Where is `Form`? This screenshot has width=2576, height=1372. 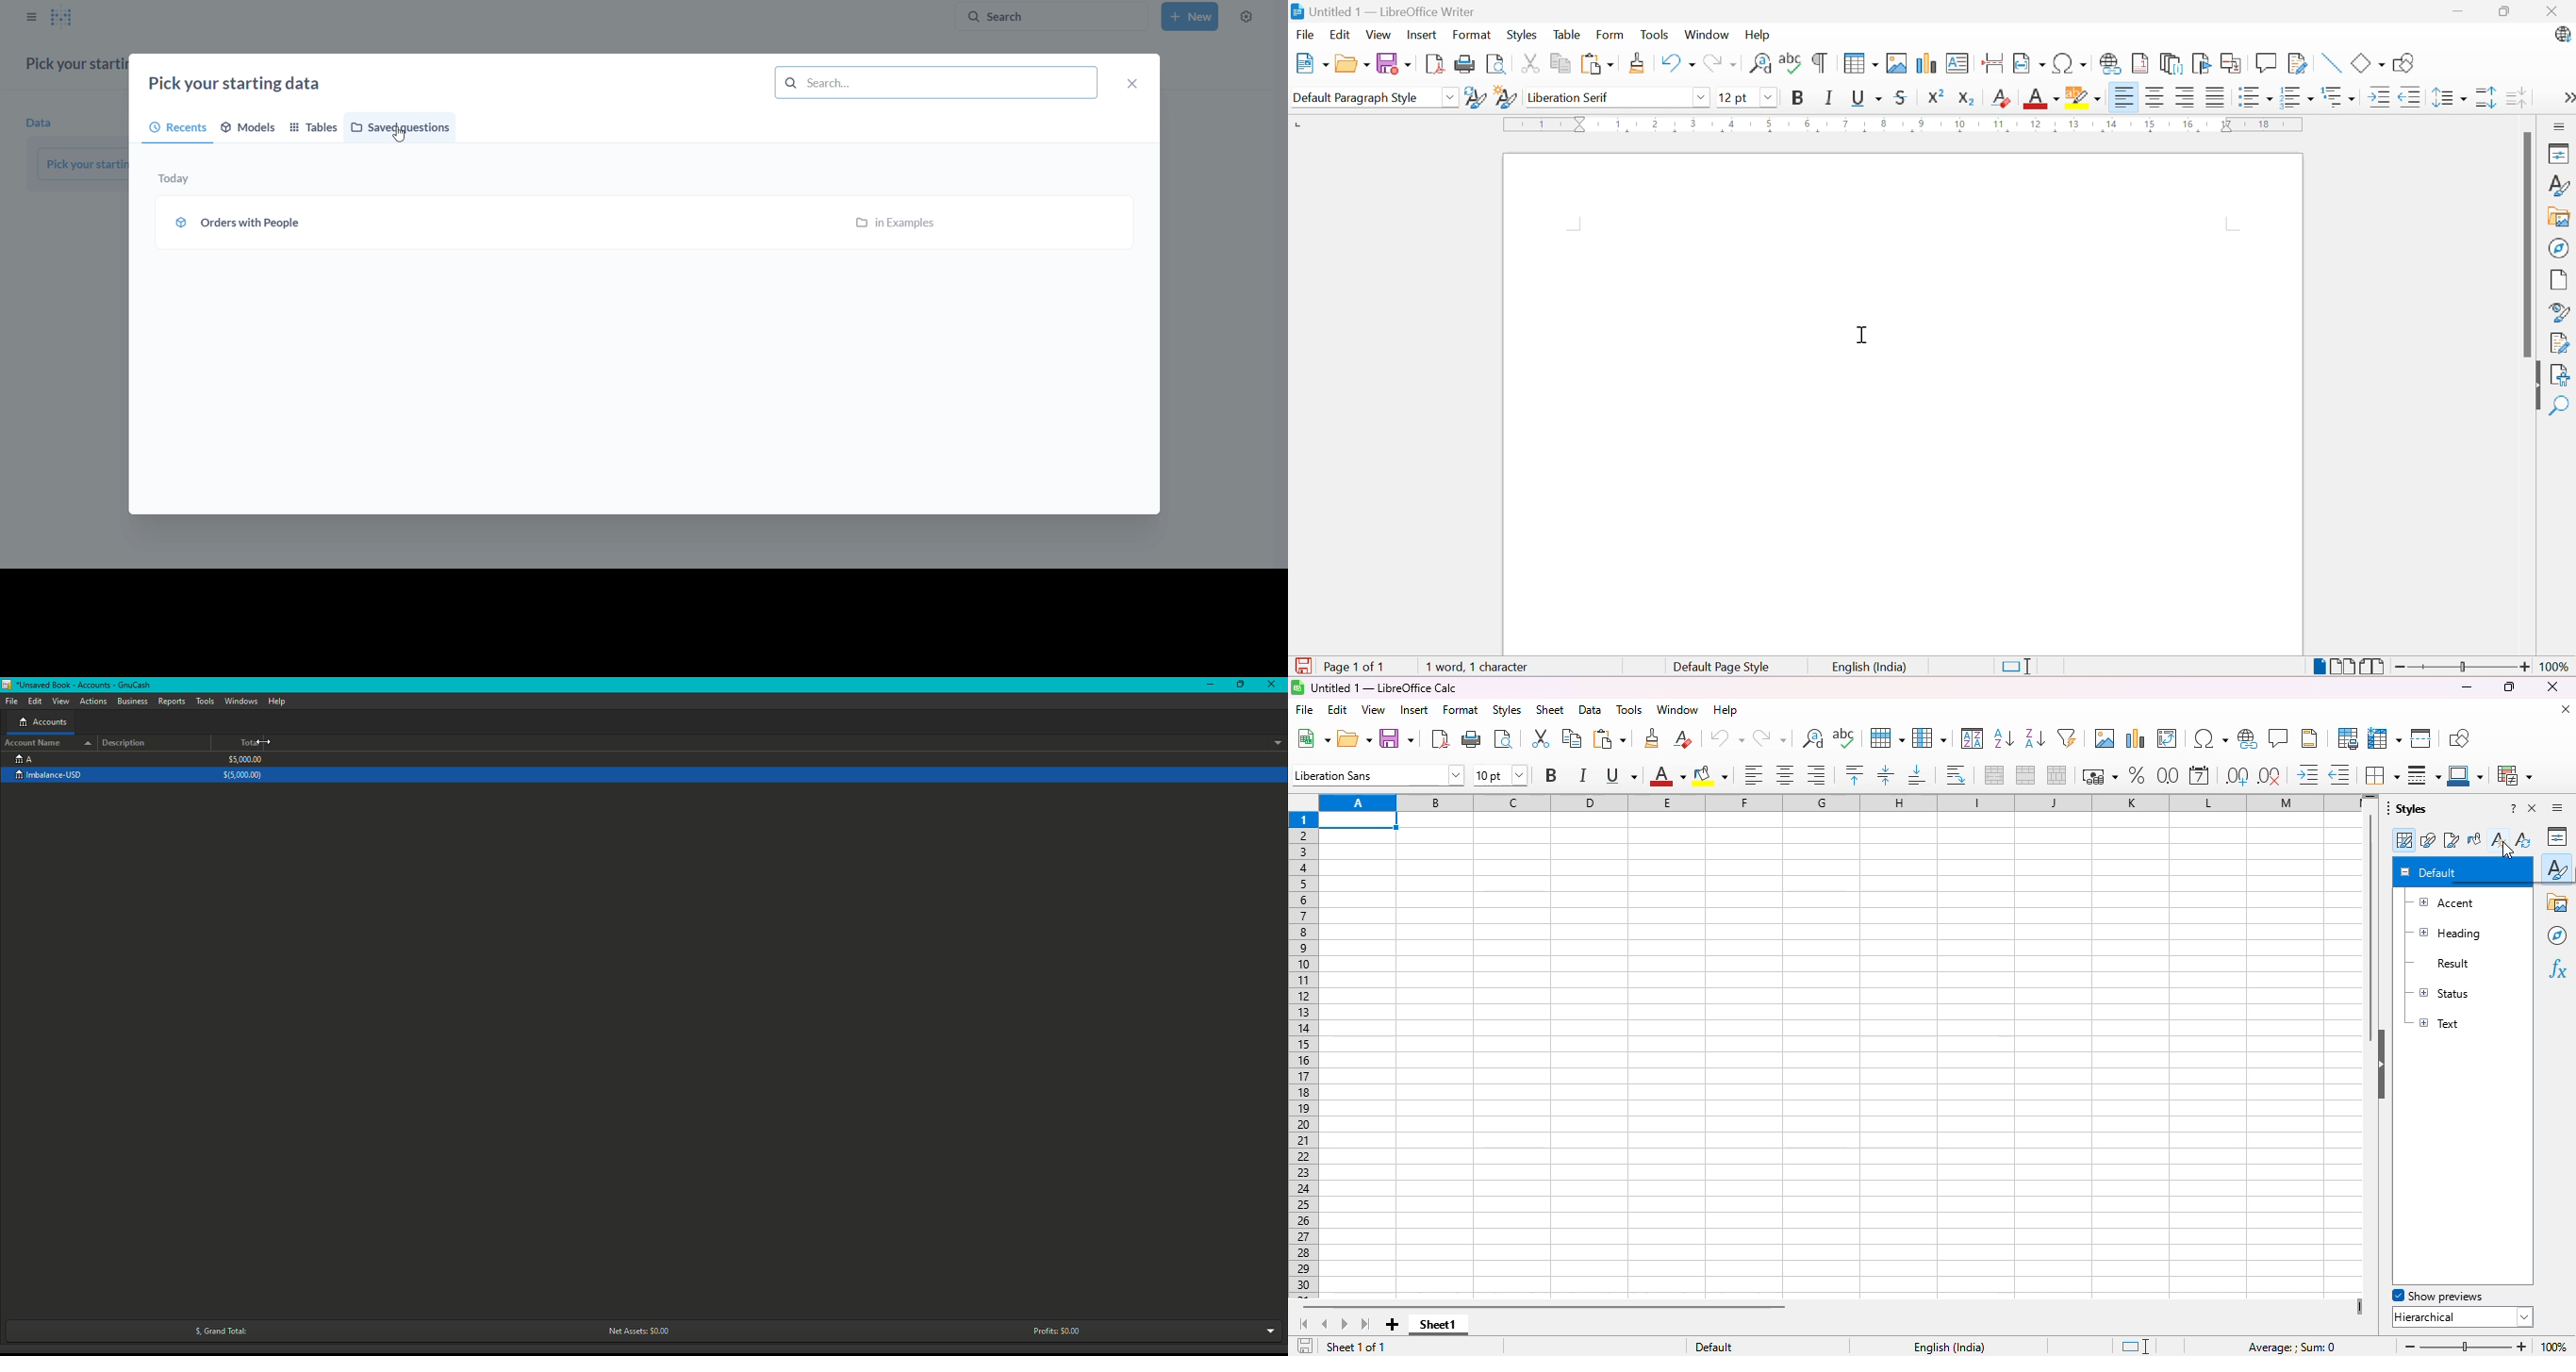 Form is located at coordinates (1609, 36).